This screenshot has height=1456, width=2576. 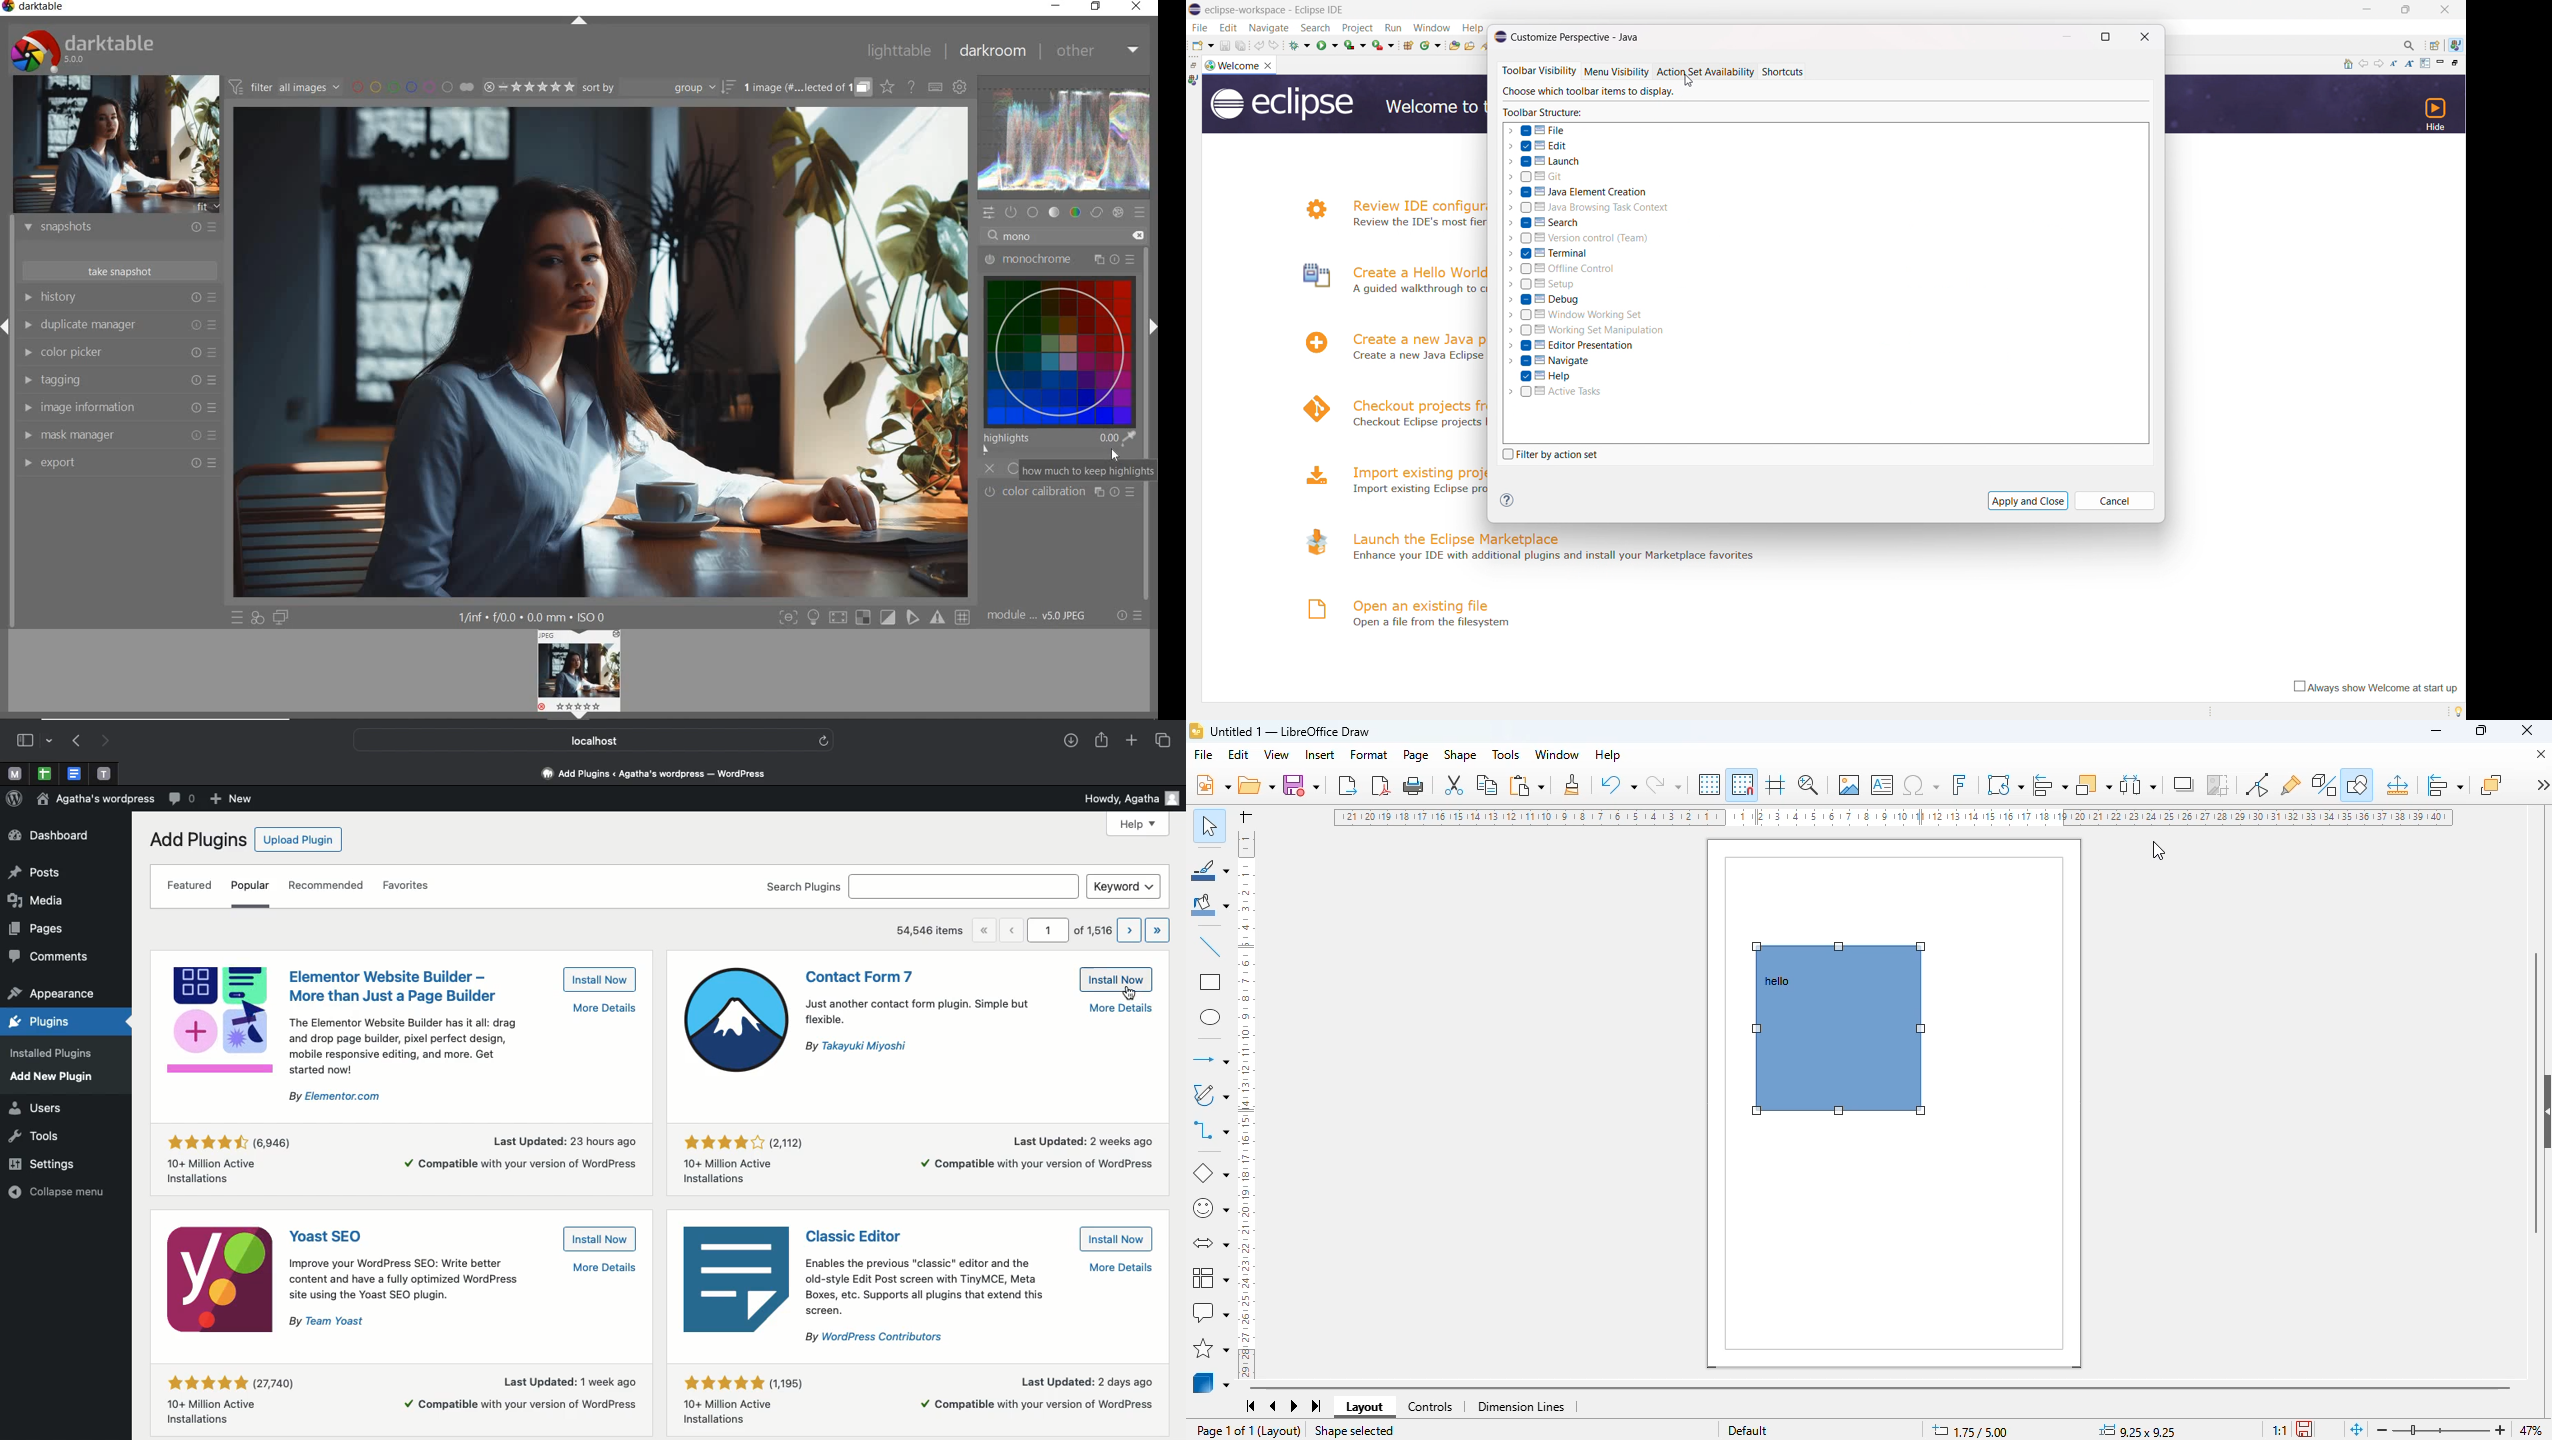 I want to click on arrange tool aligned objects, so click(x=1838, y=1029).